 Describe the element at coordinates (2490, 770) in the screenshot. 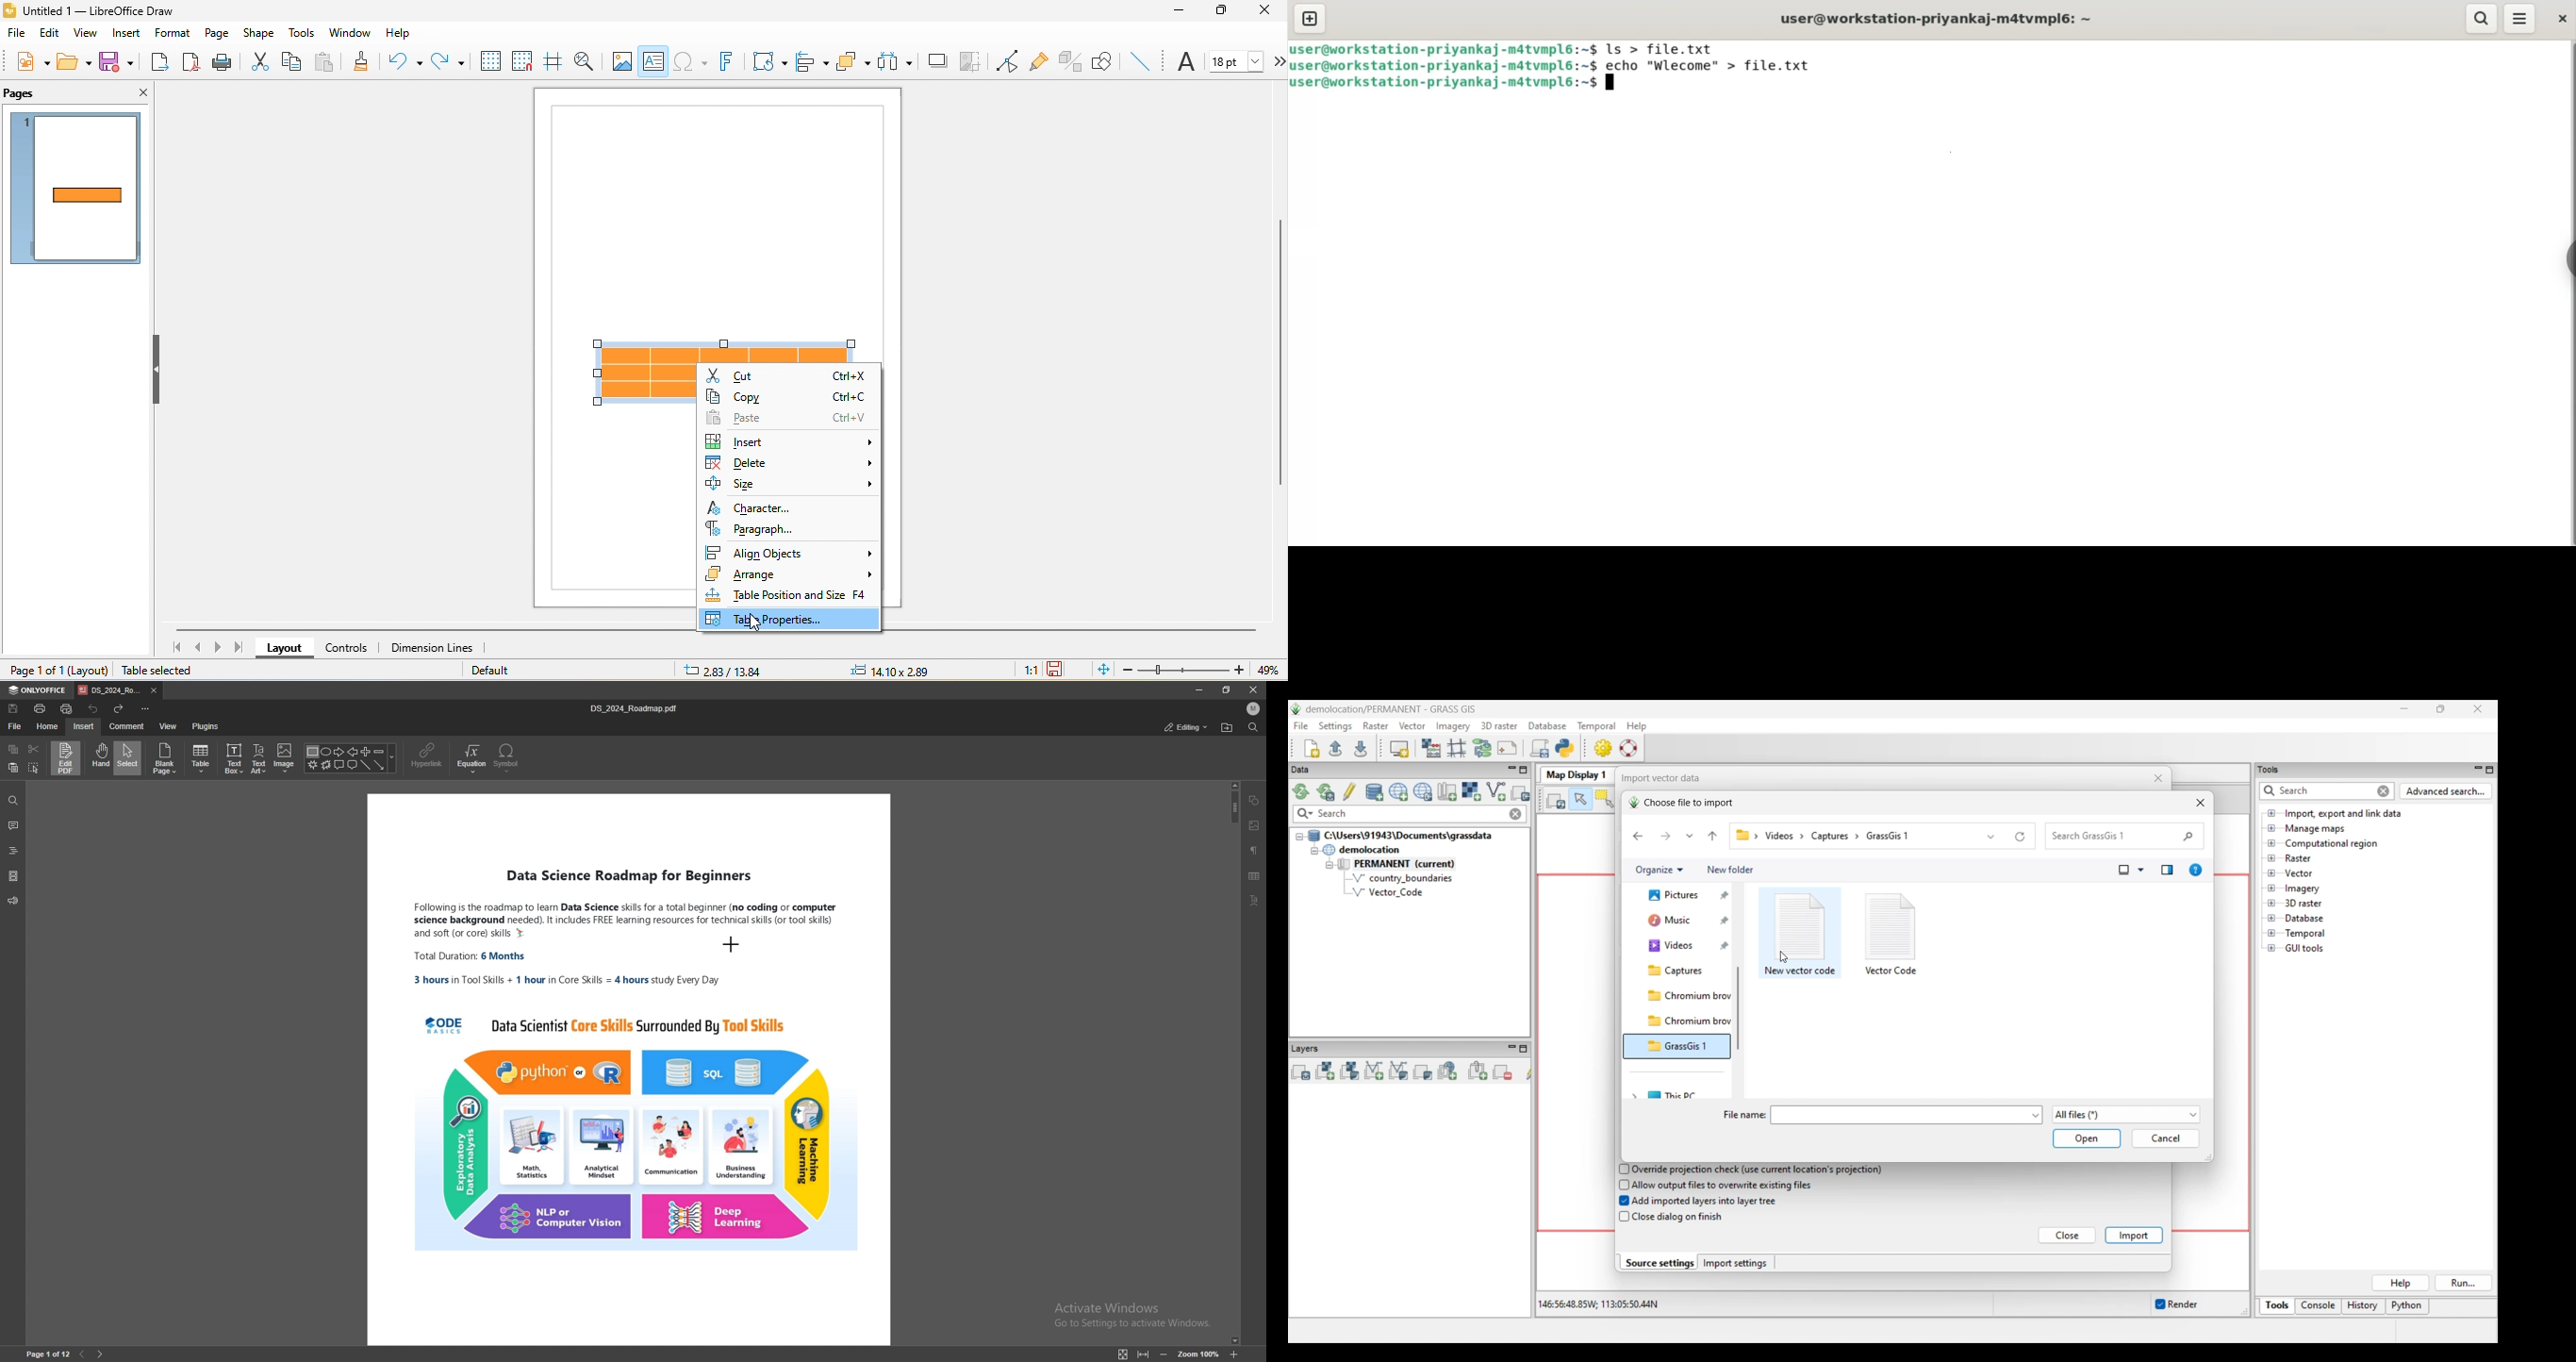

I see `Maximize Tools panel` at that location.